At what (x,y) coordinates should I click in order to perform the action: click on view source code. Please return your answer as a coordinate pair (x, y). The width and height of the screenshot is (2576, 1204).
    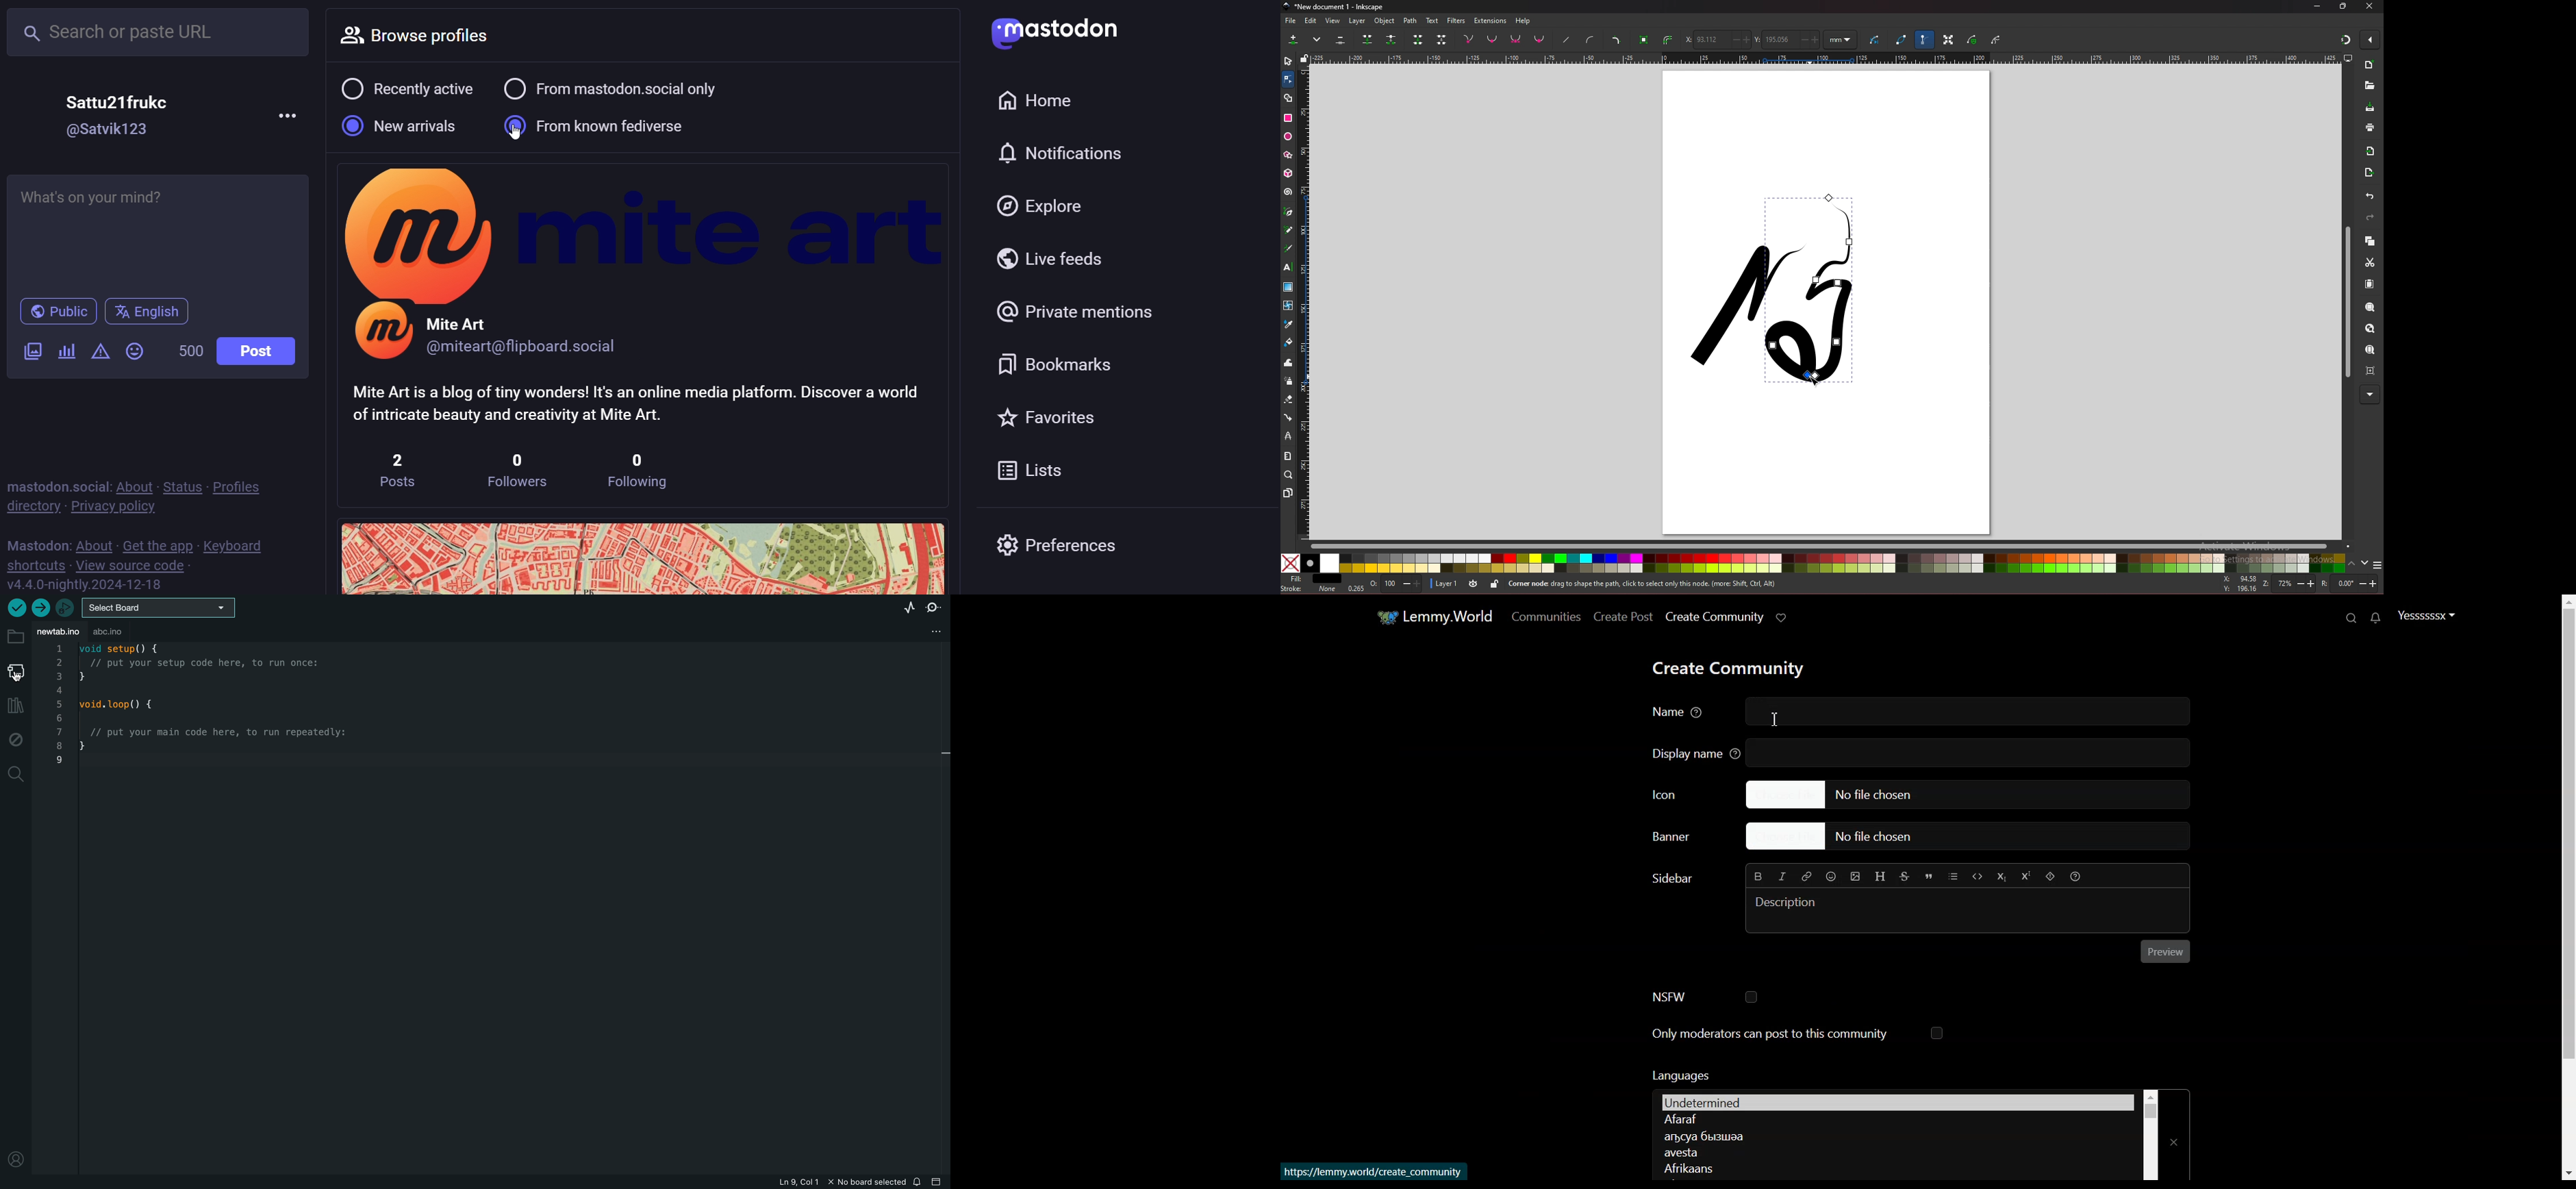
    Looking at the image, I should click on (133, 565).